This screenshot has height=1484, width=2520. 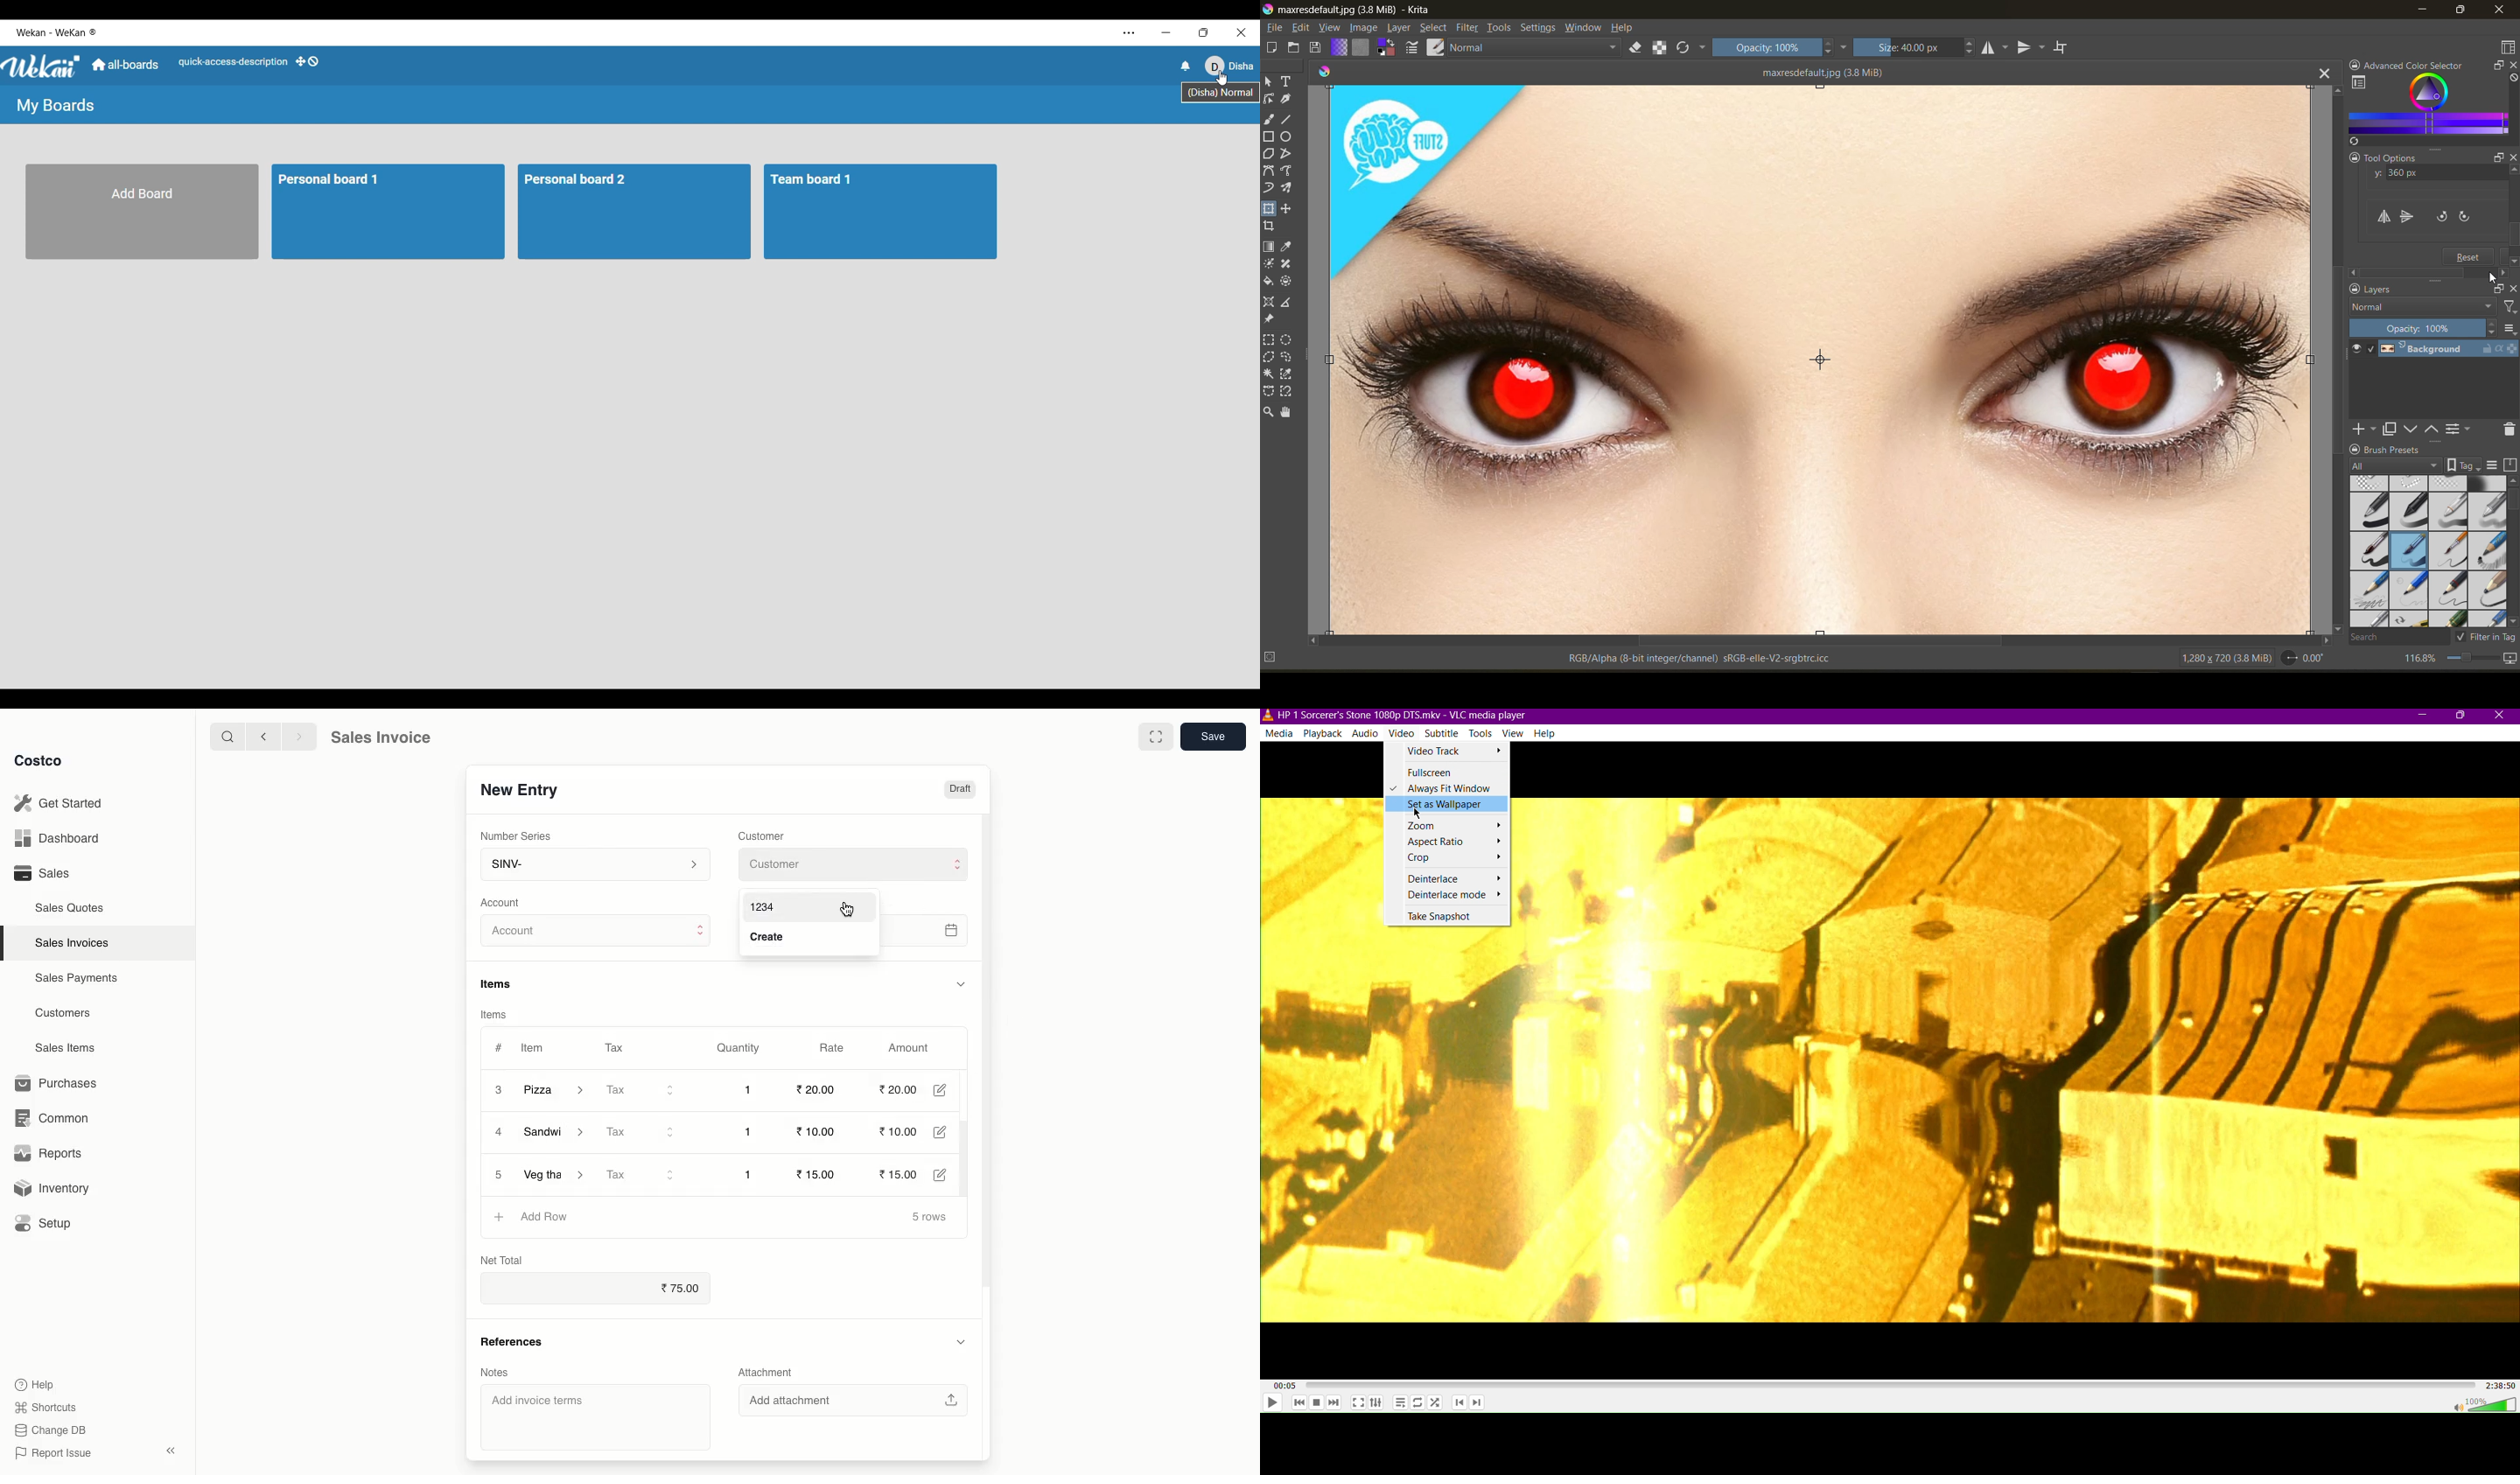 What do you see at coordinates (948, 931) in the screenshot?
I see `Feb 26, 2025 13:36:07` at bounding box center [948, 931].